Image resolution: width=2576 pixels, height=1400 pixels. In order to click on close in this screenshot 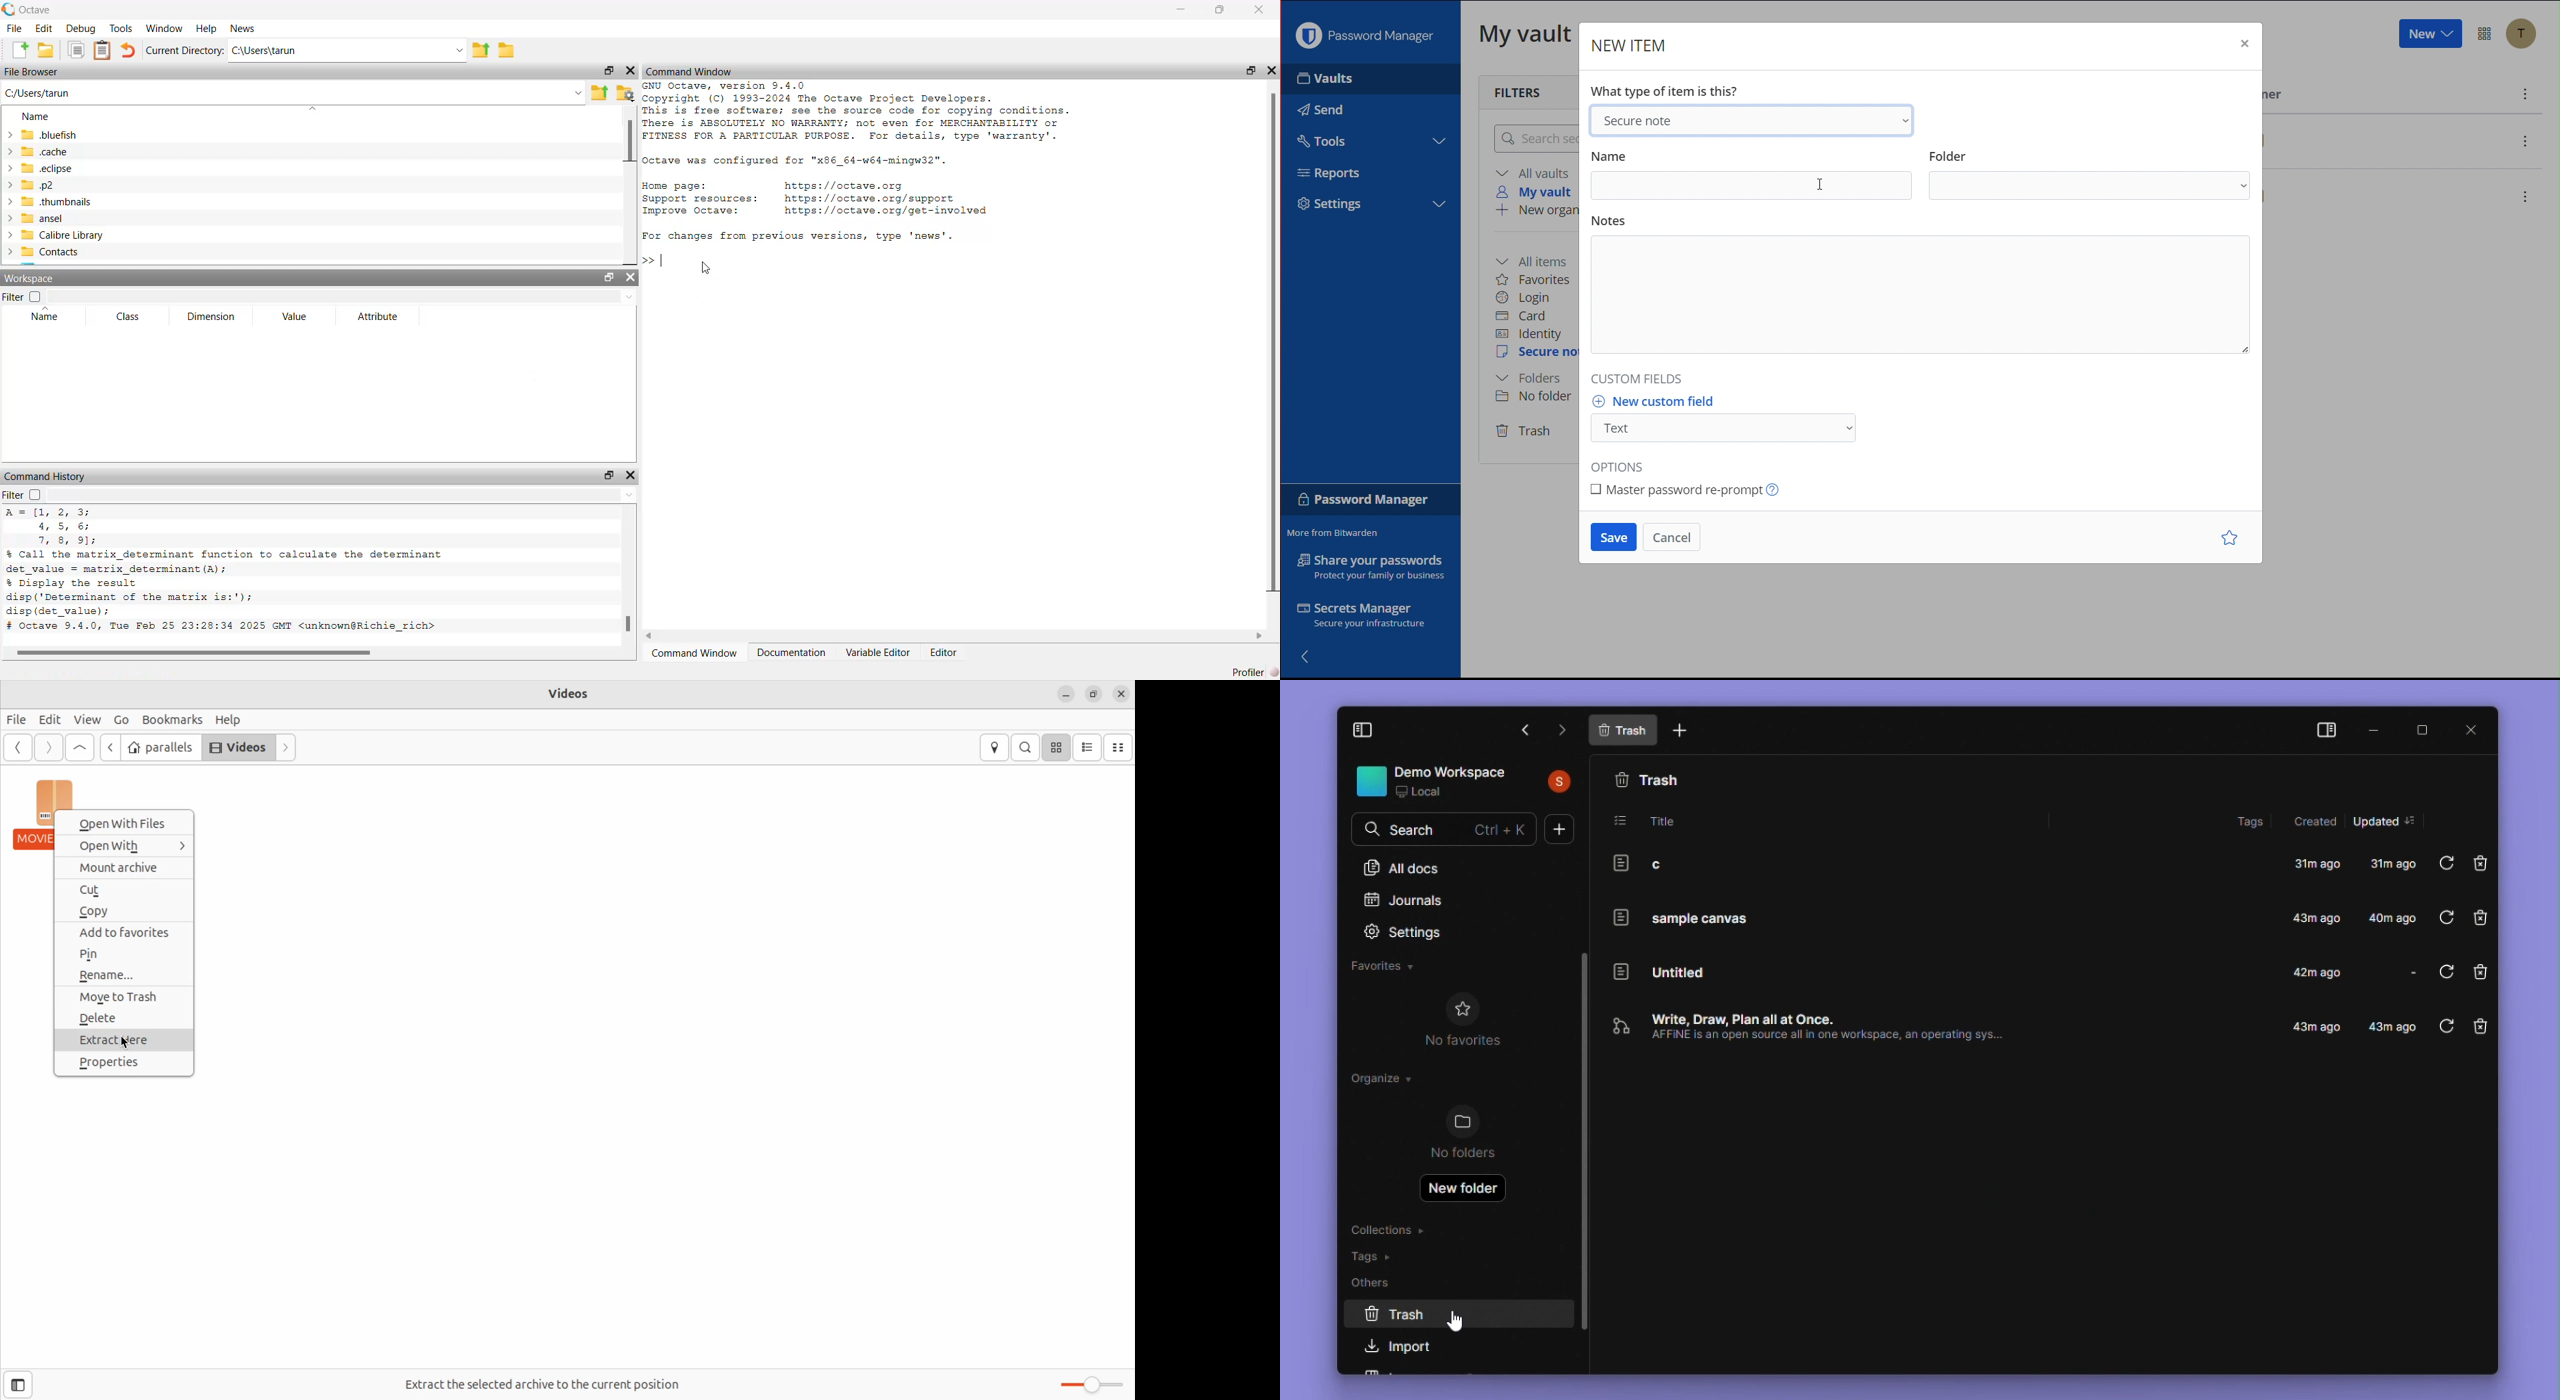, I will do `click(2470, 727)`.